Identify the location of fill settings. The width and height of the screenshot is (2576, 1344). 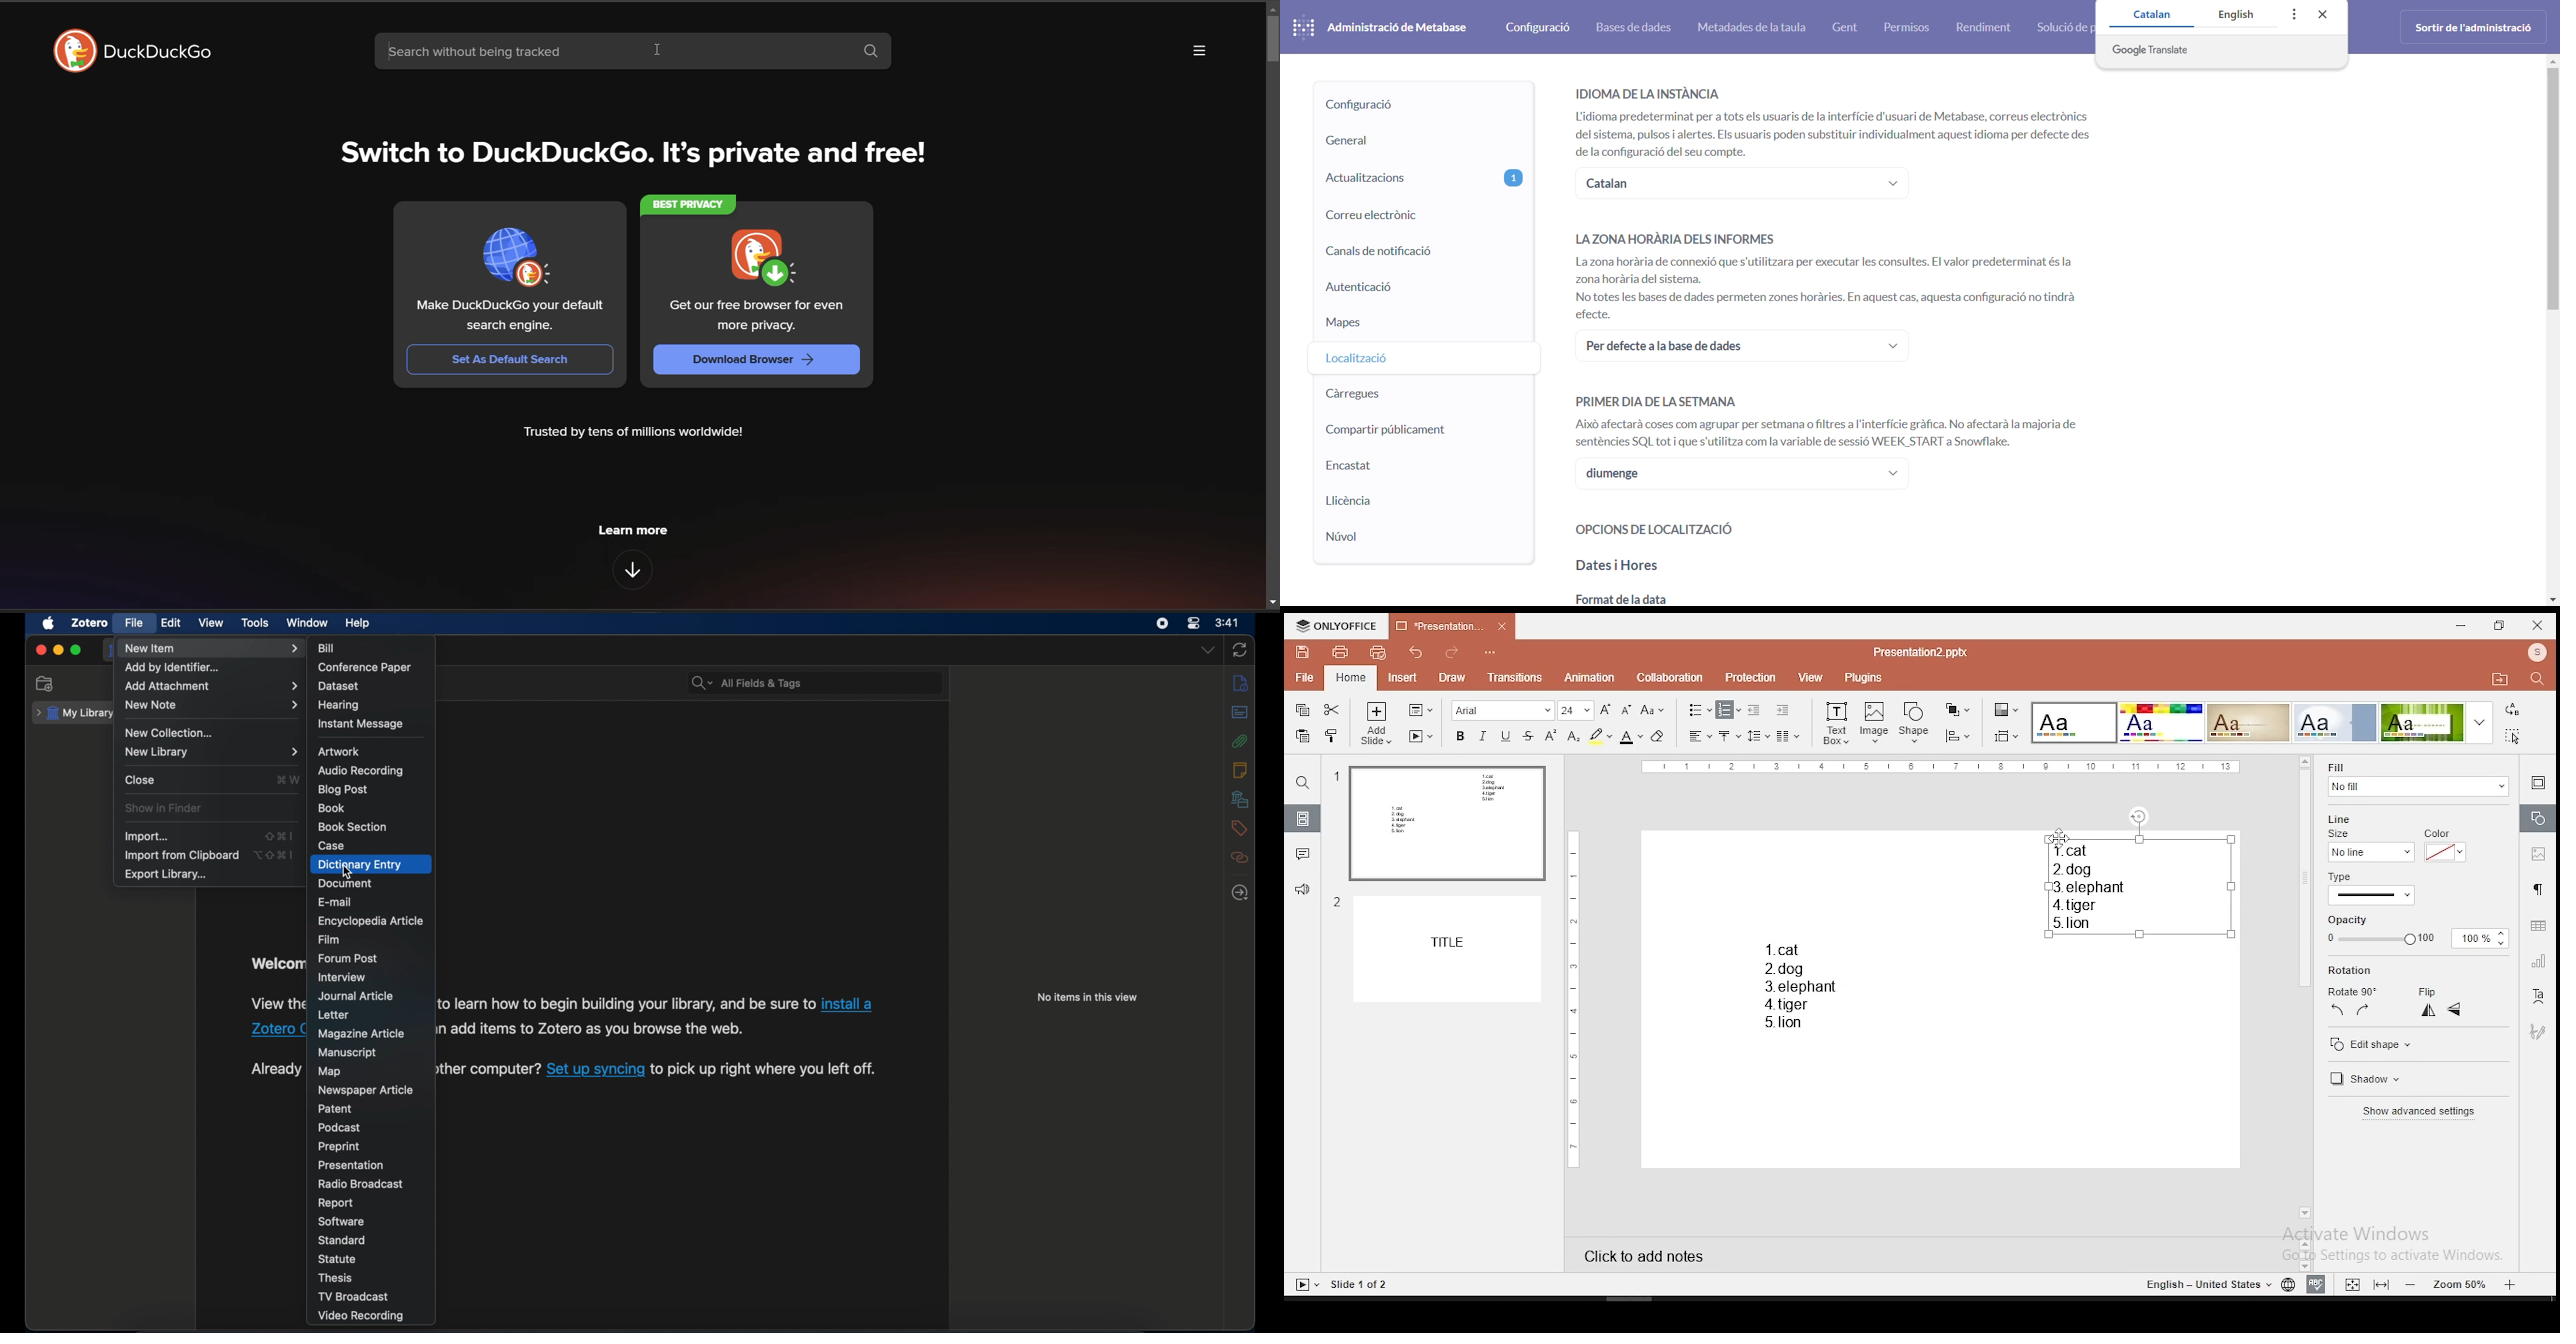
(2415, 777).